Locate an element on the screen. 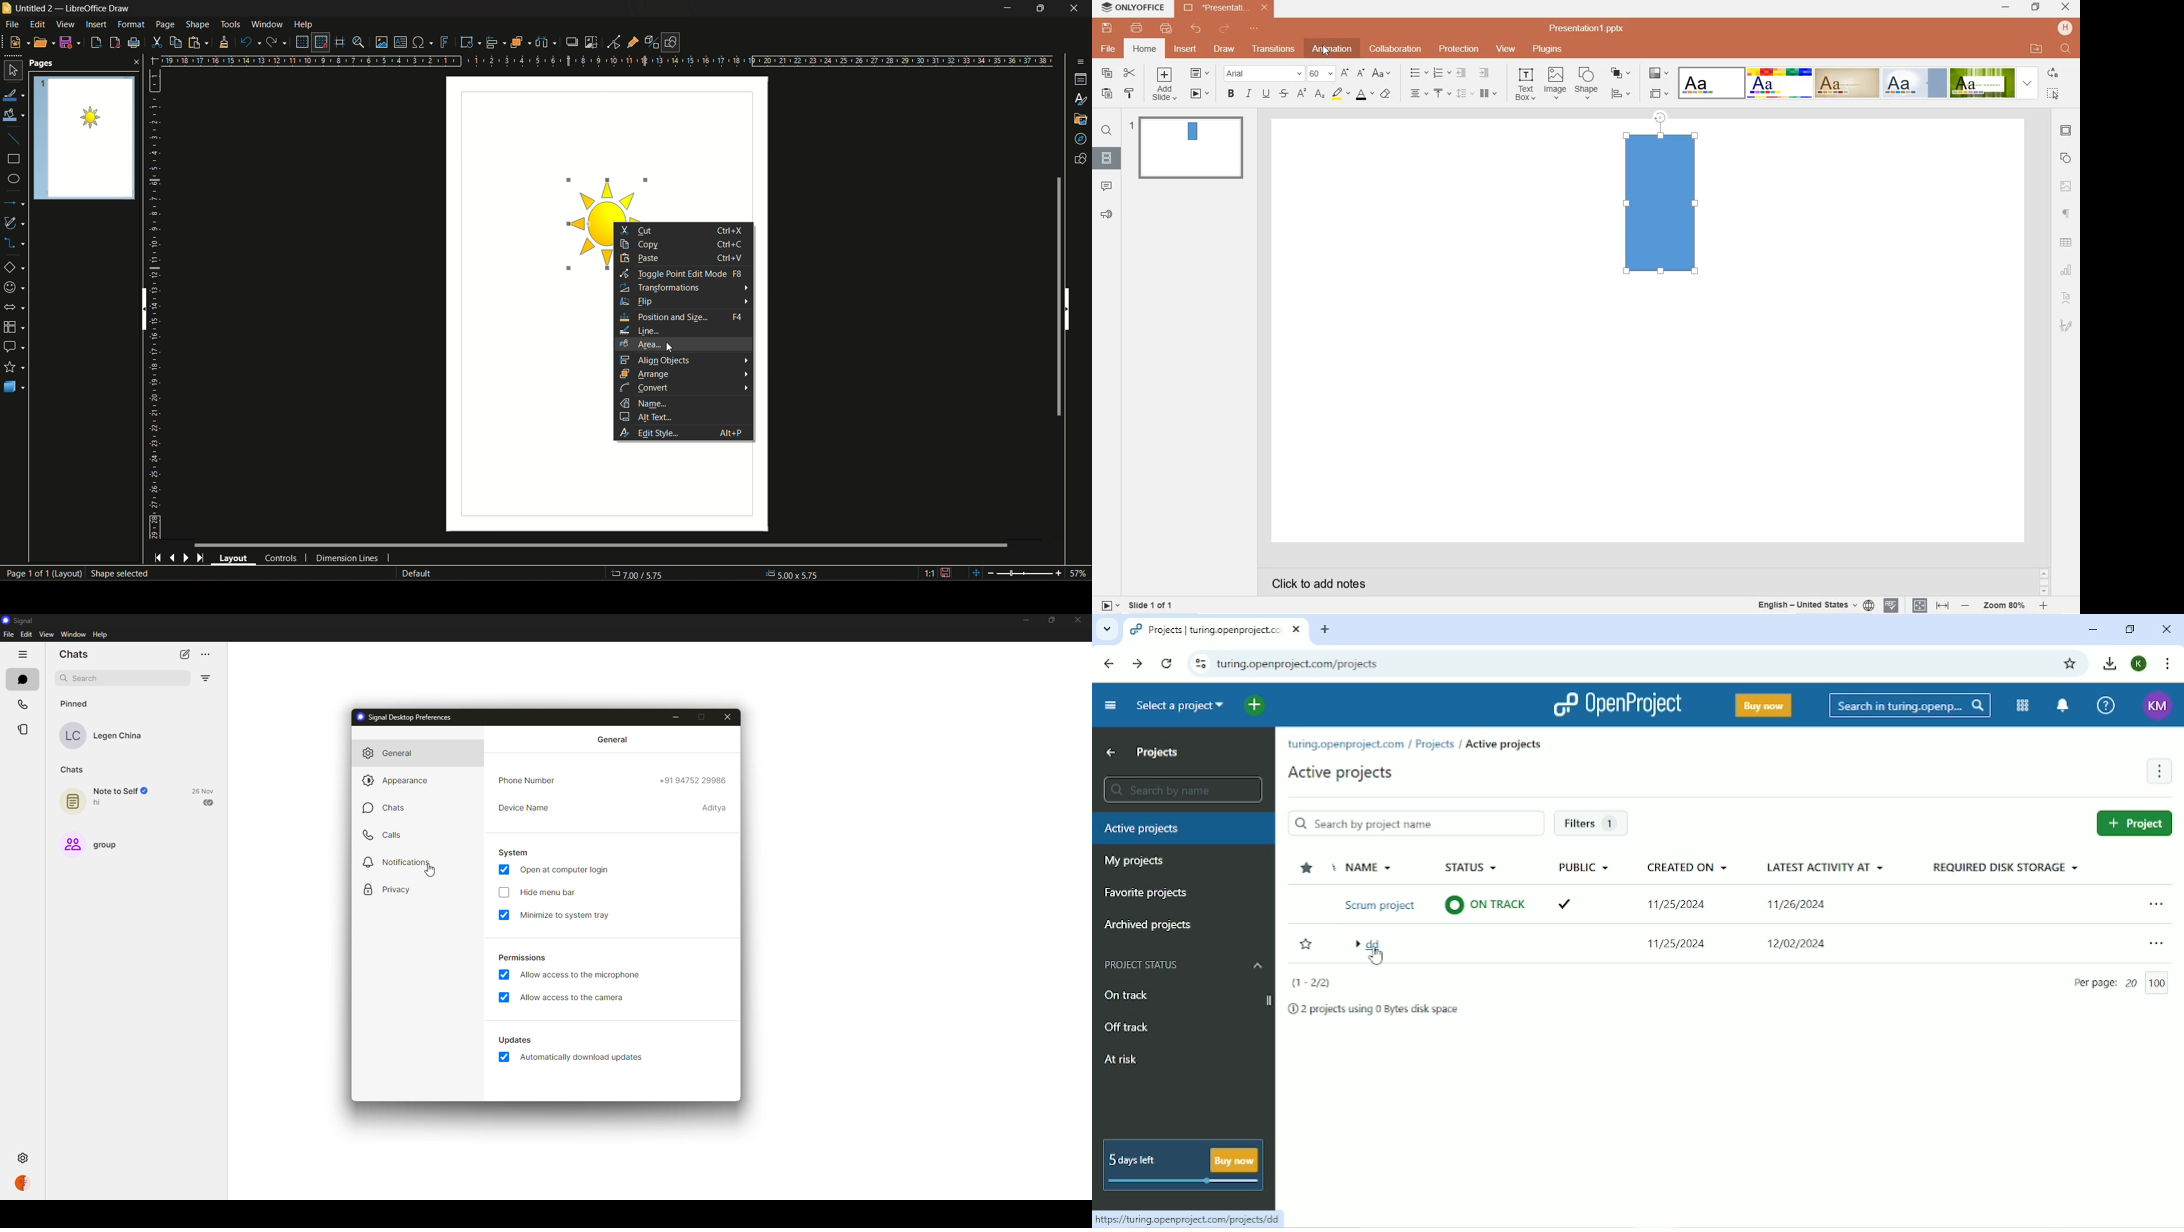  comments is located at coordinates (1107, 185).